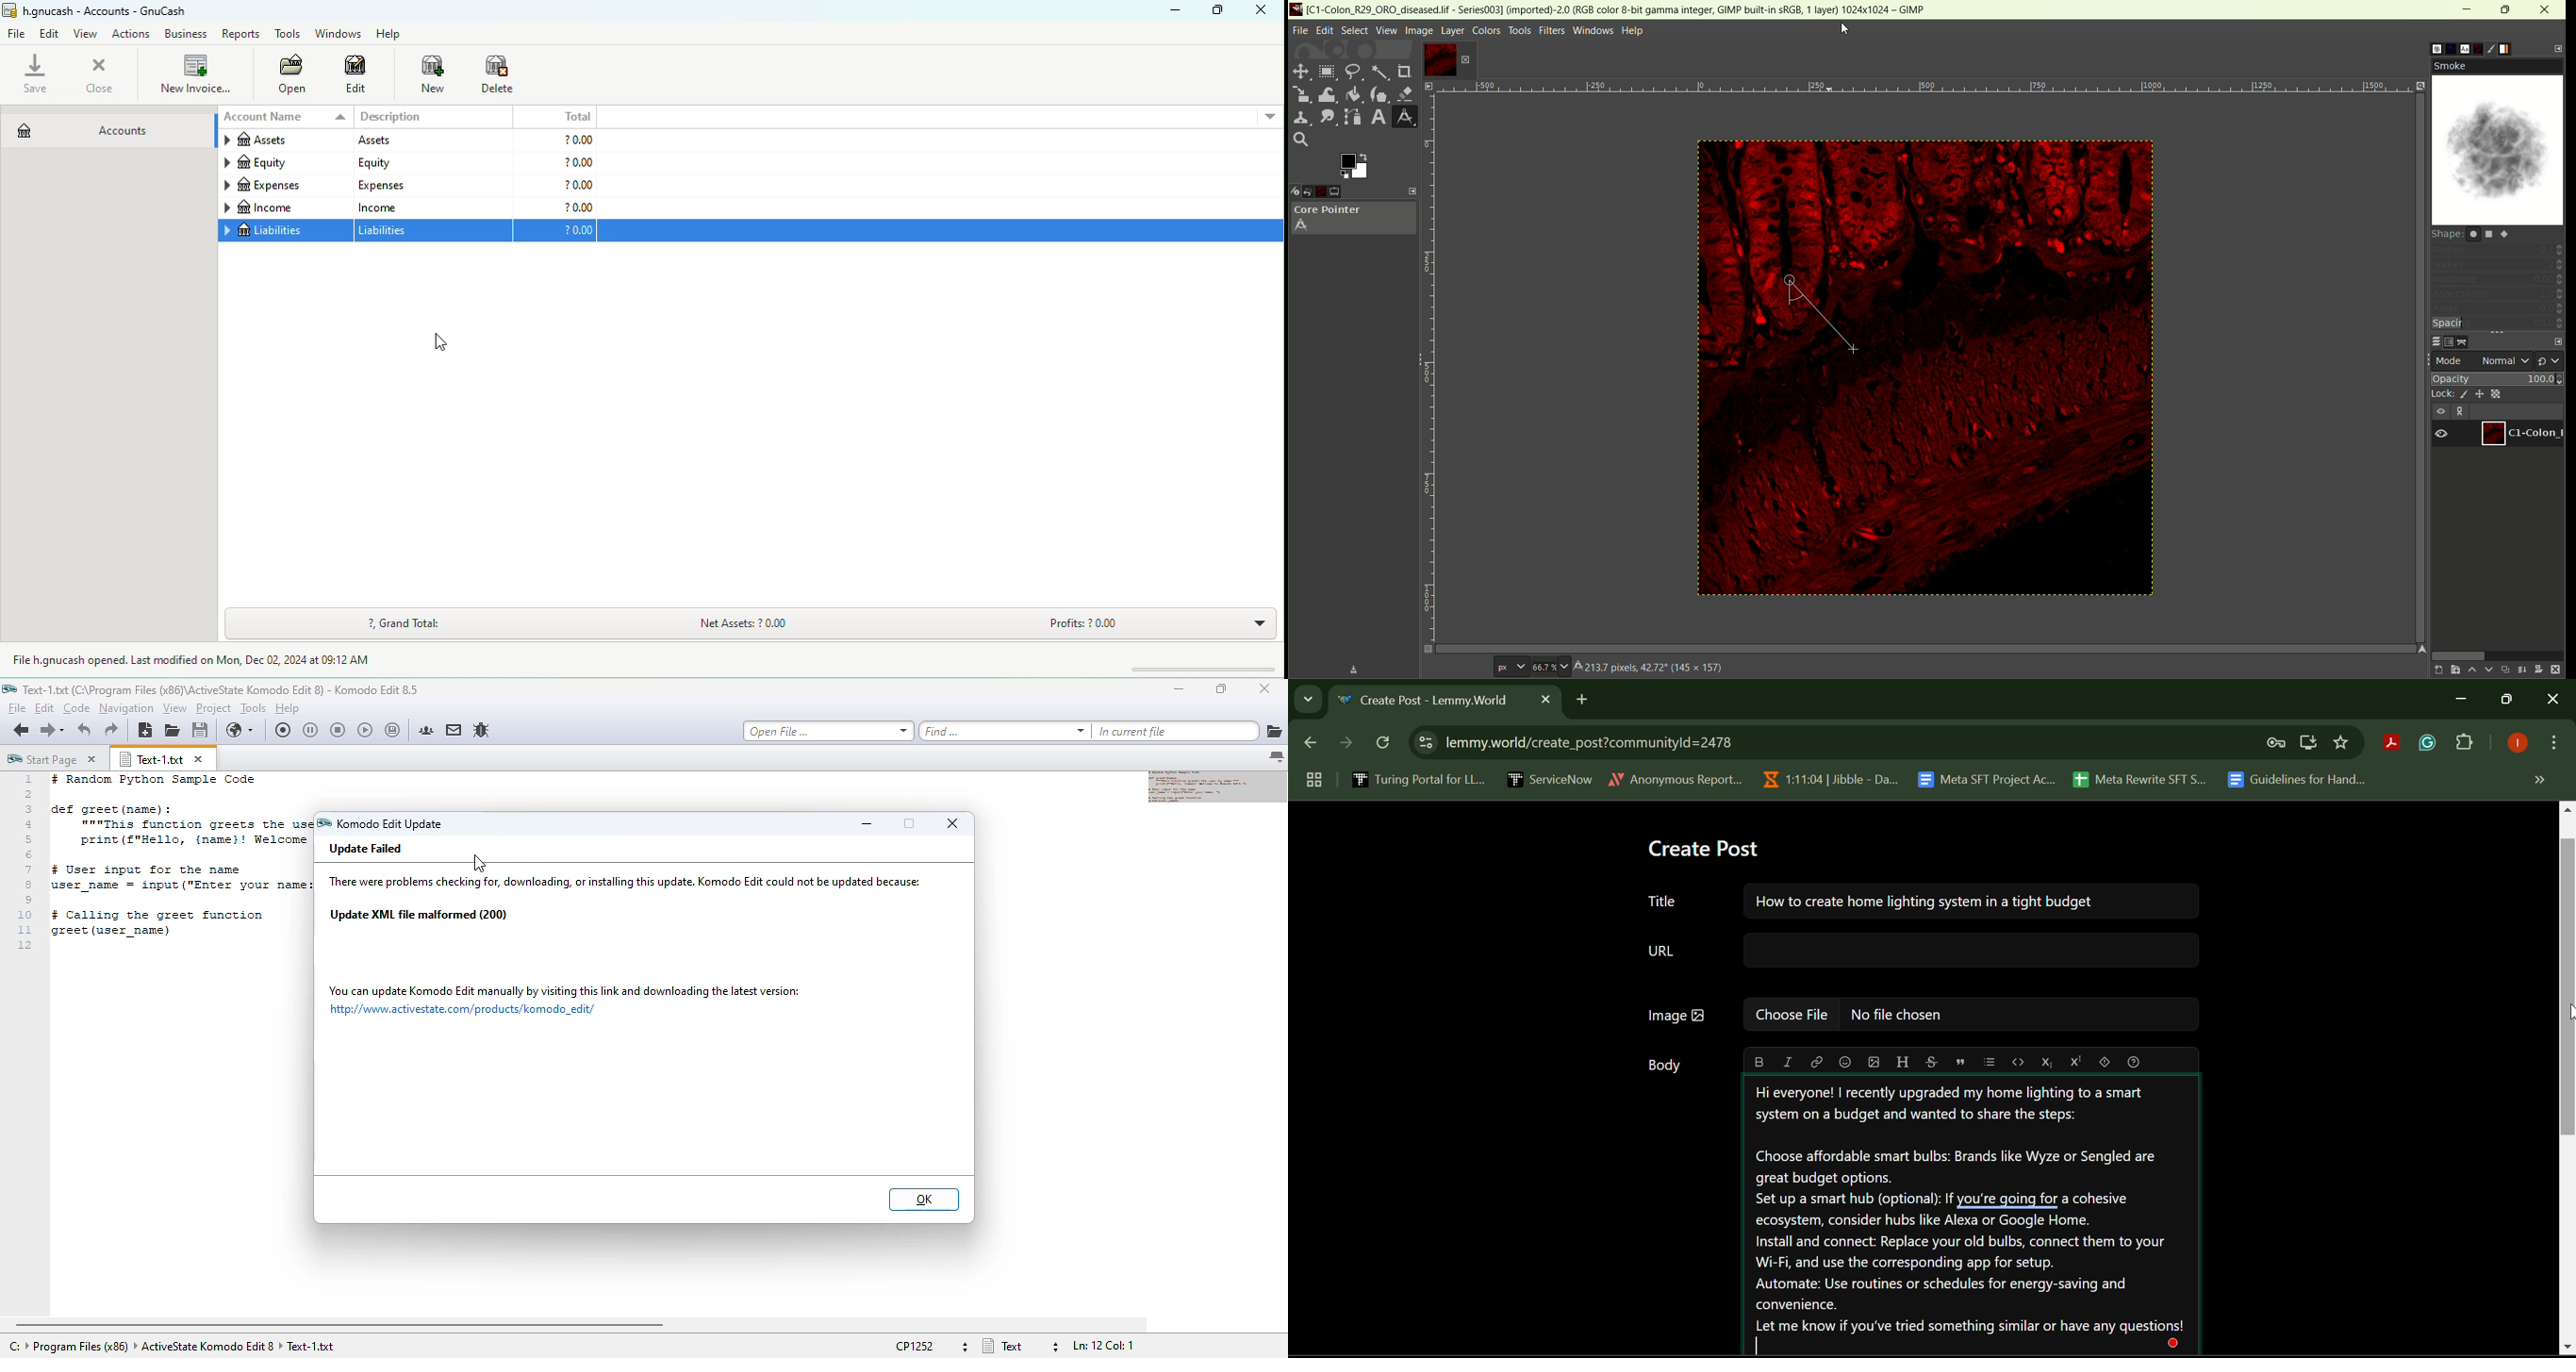  What do you see at coordinates (9, 688) in the screenshot?
I see `logo` at bounding box center [9, 688].